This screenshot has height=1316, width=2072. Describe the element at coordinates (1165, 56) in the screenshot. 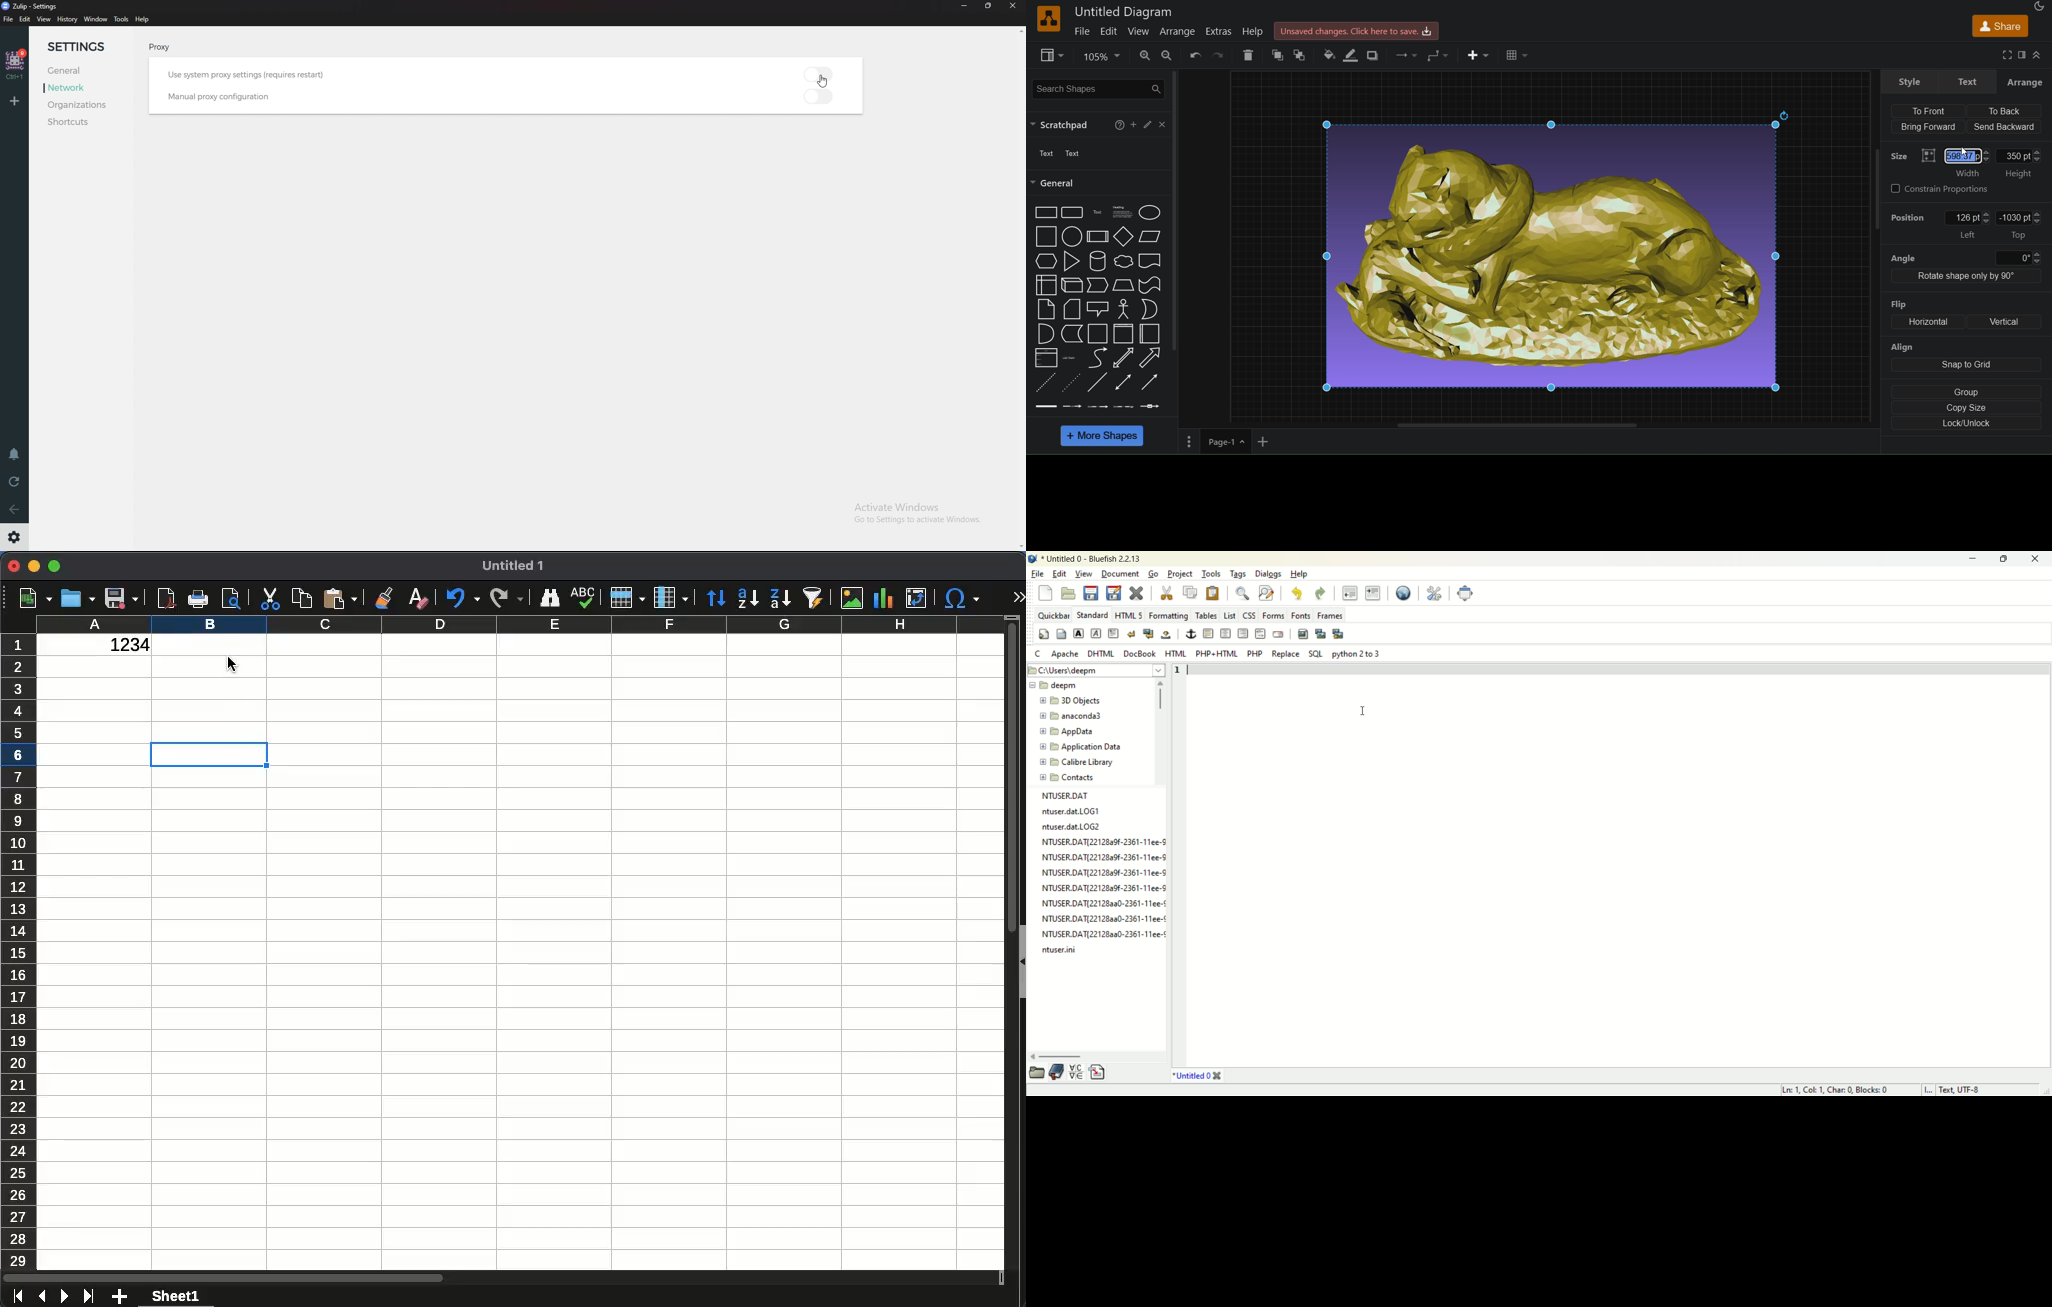

I see `zoom out` at that location.